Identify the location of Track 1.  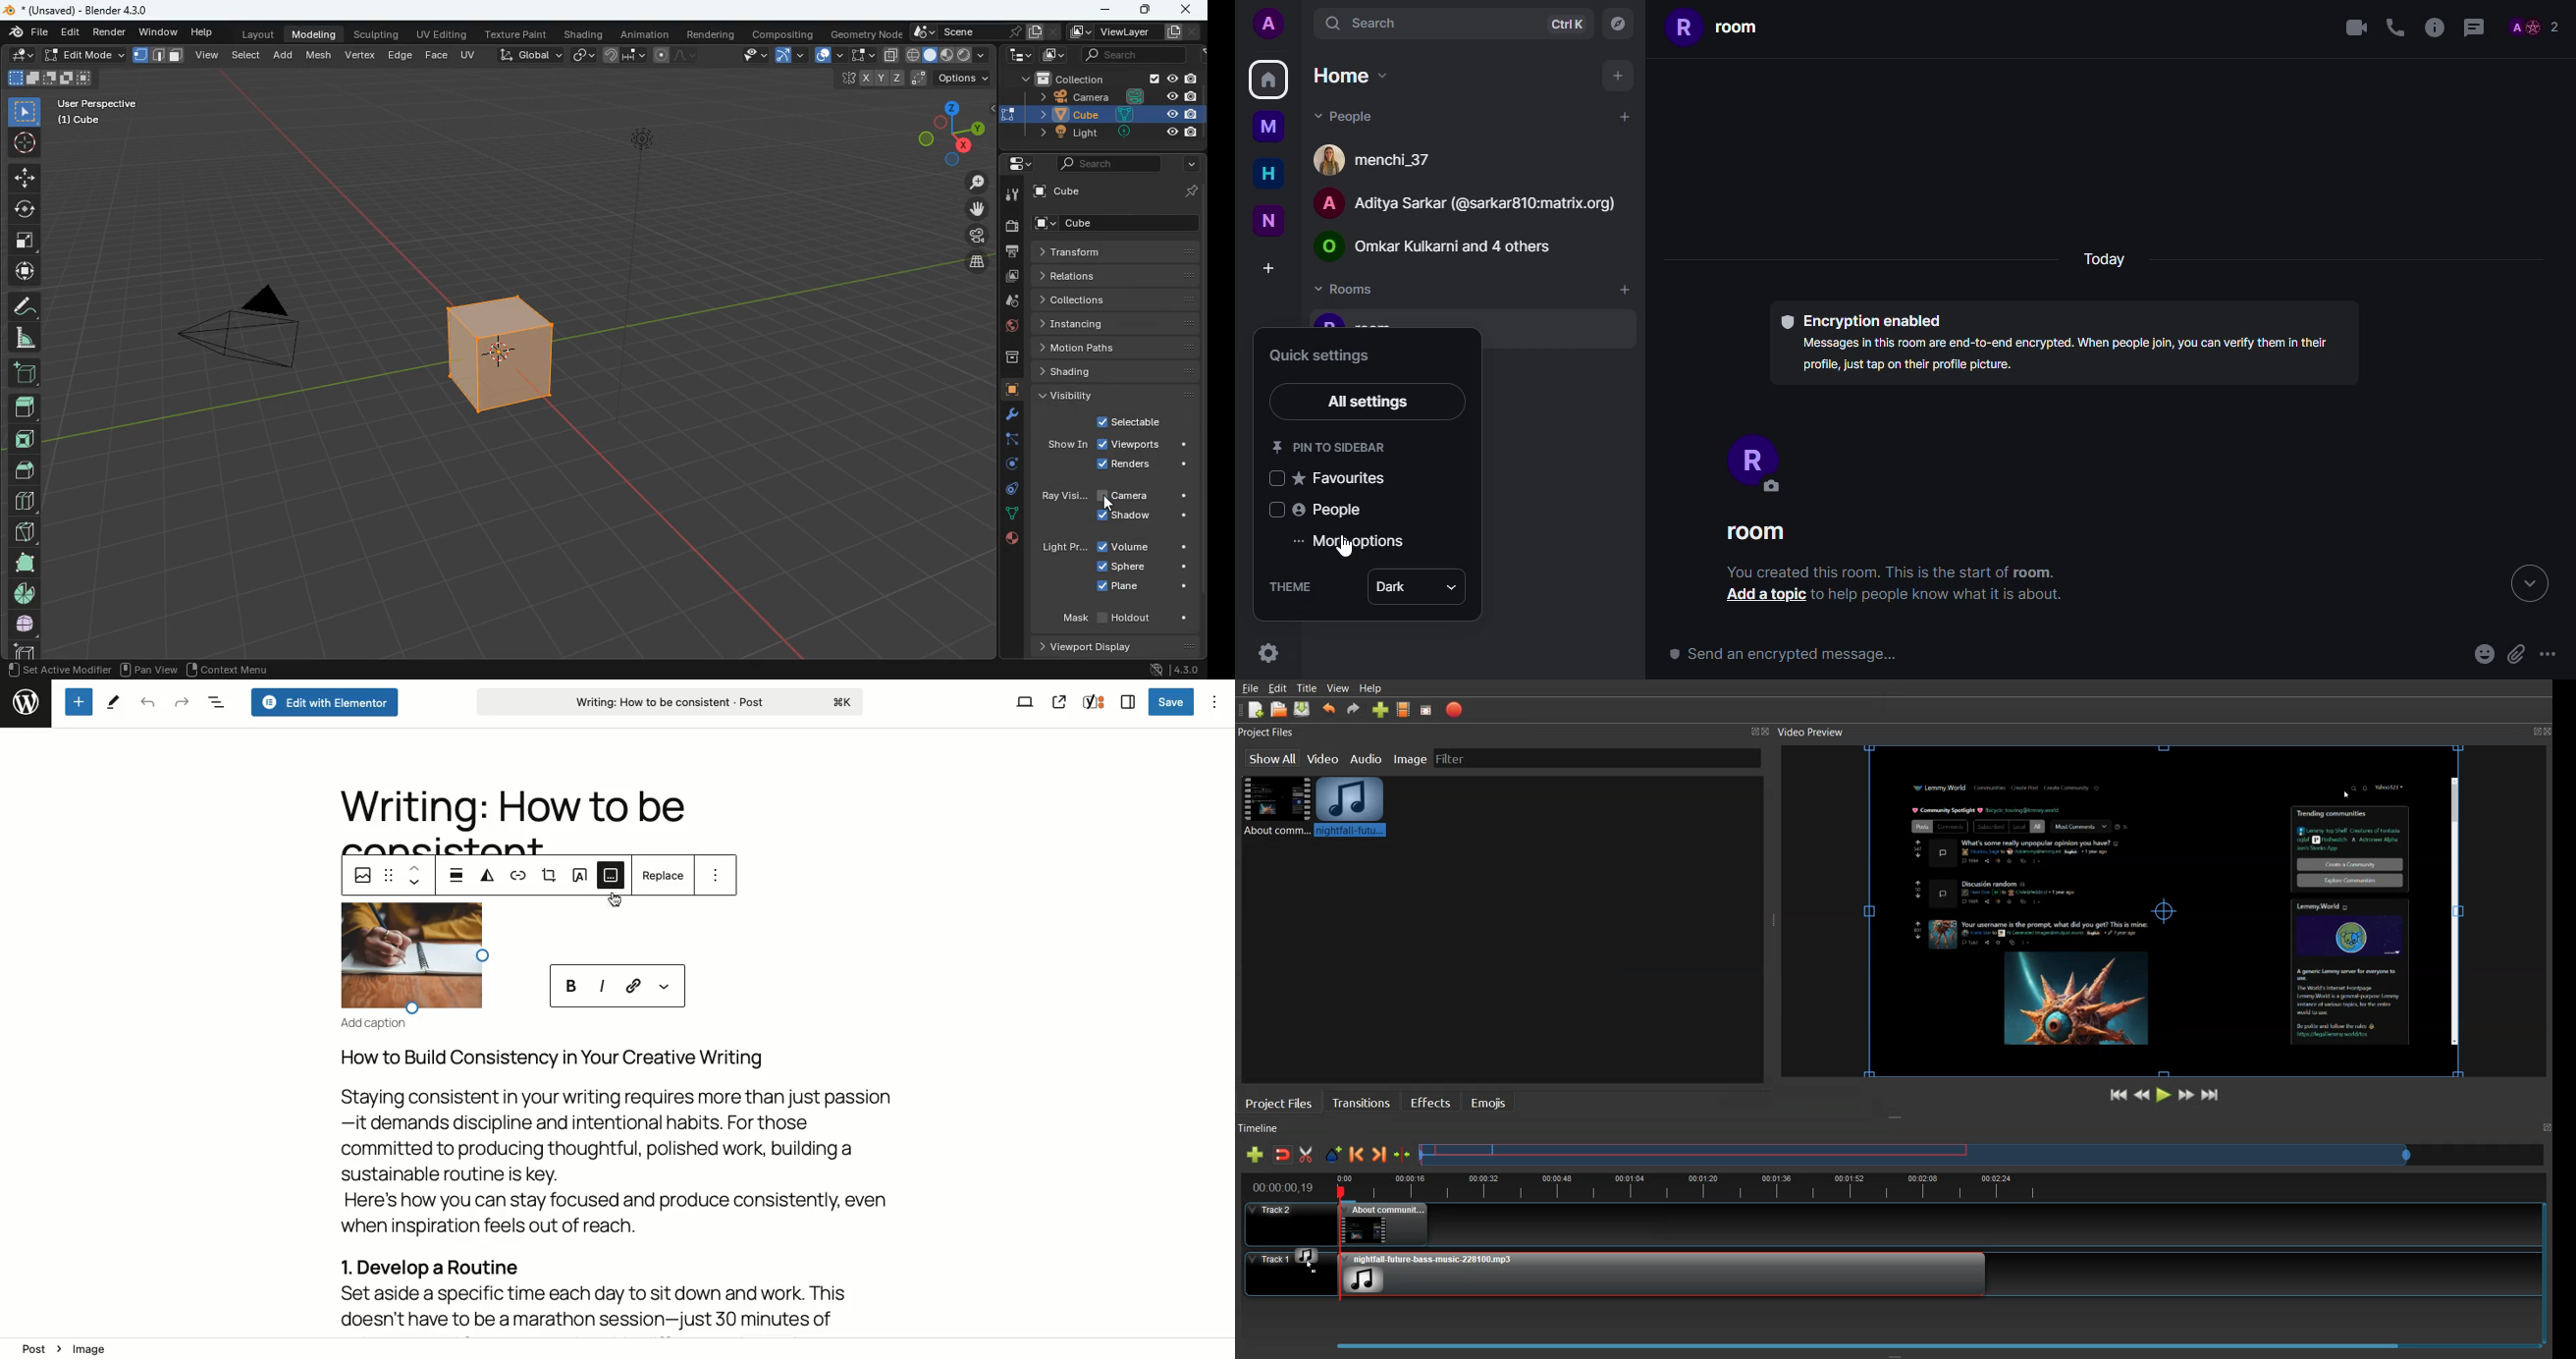
(1281, 1275).